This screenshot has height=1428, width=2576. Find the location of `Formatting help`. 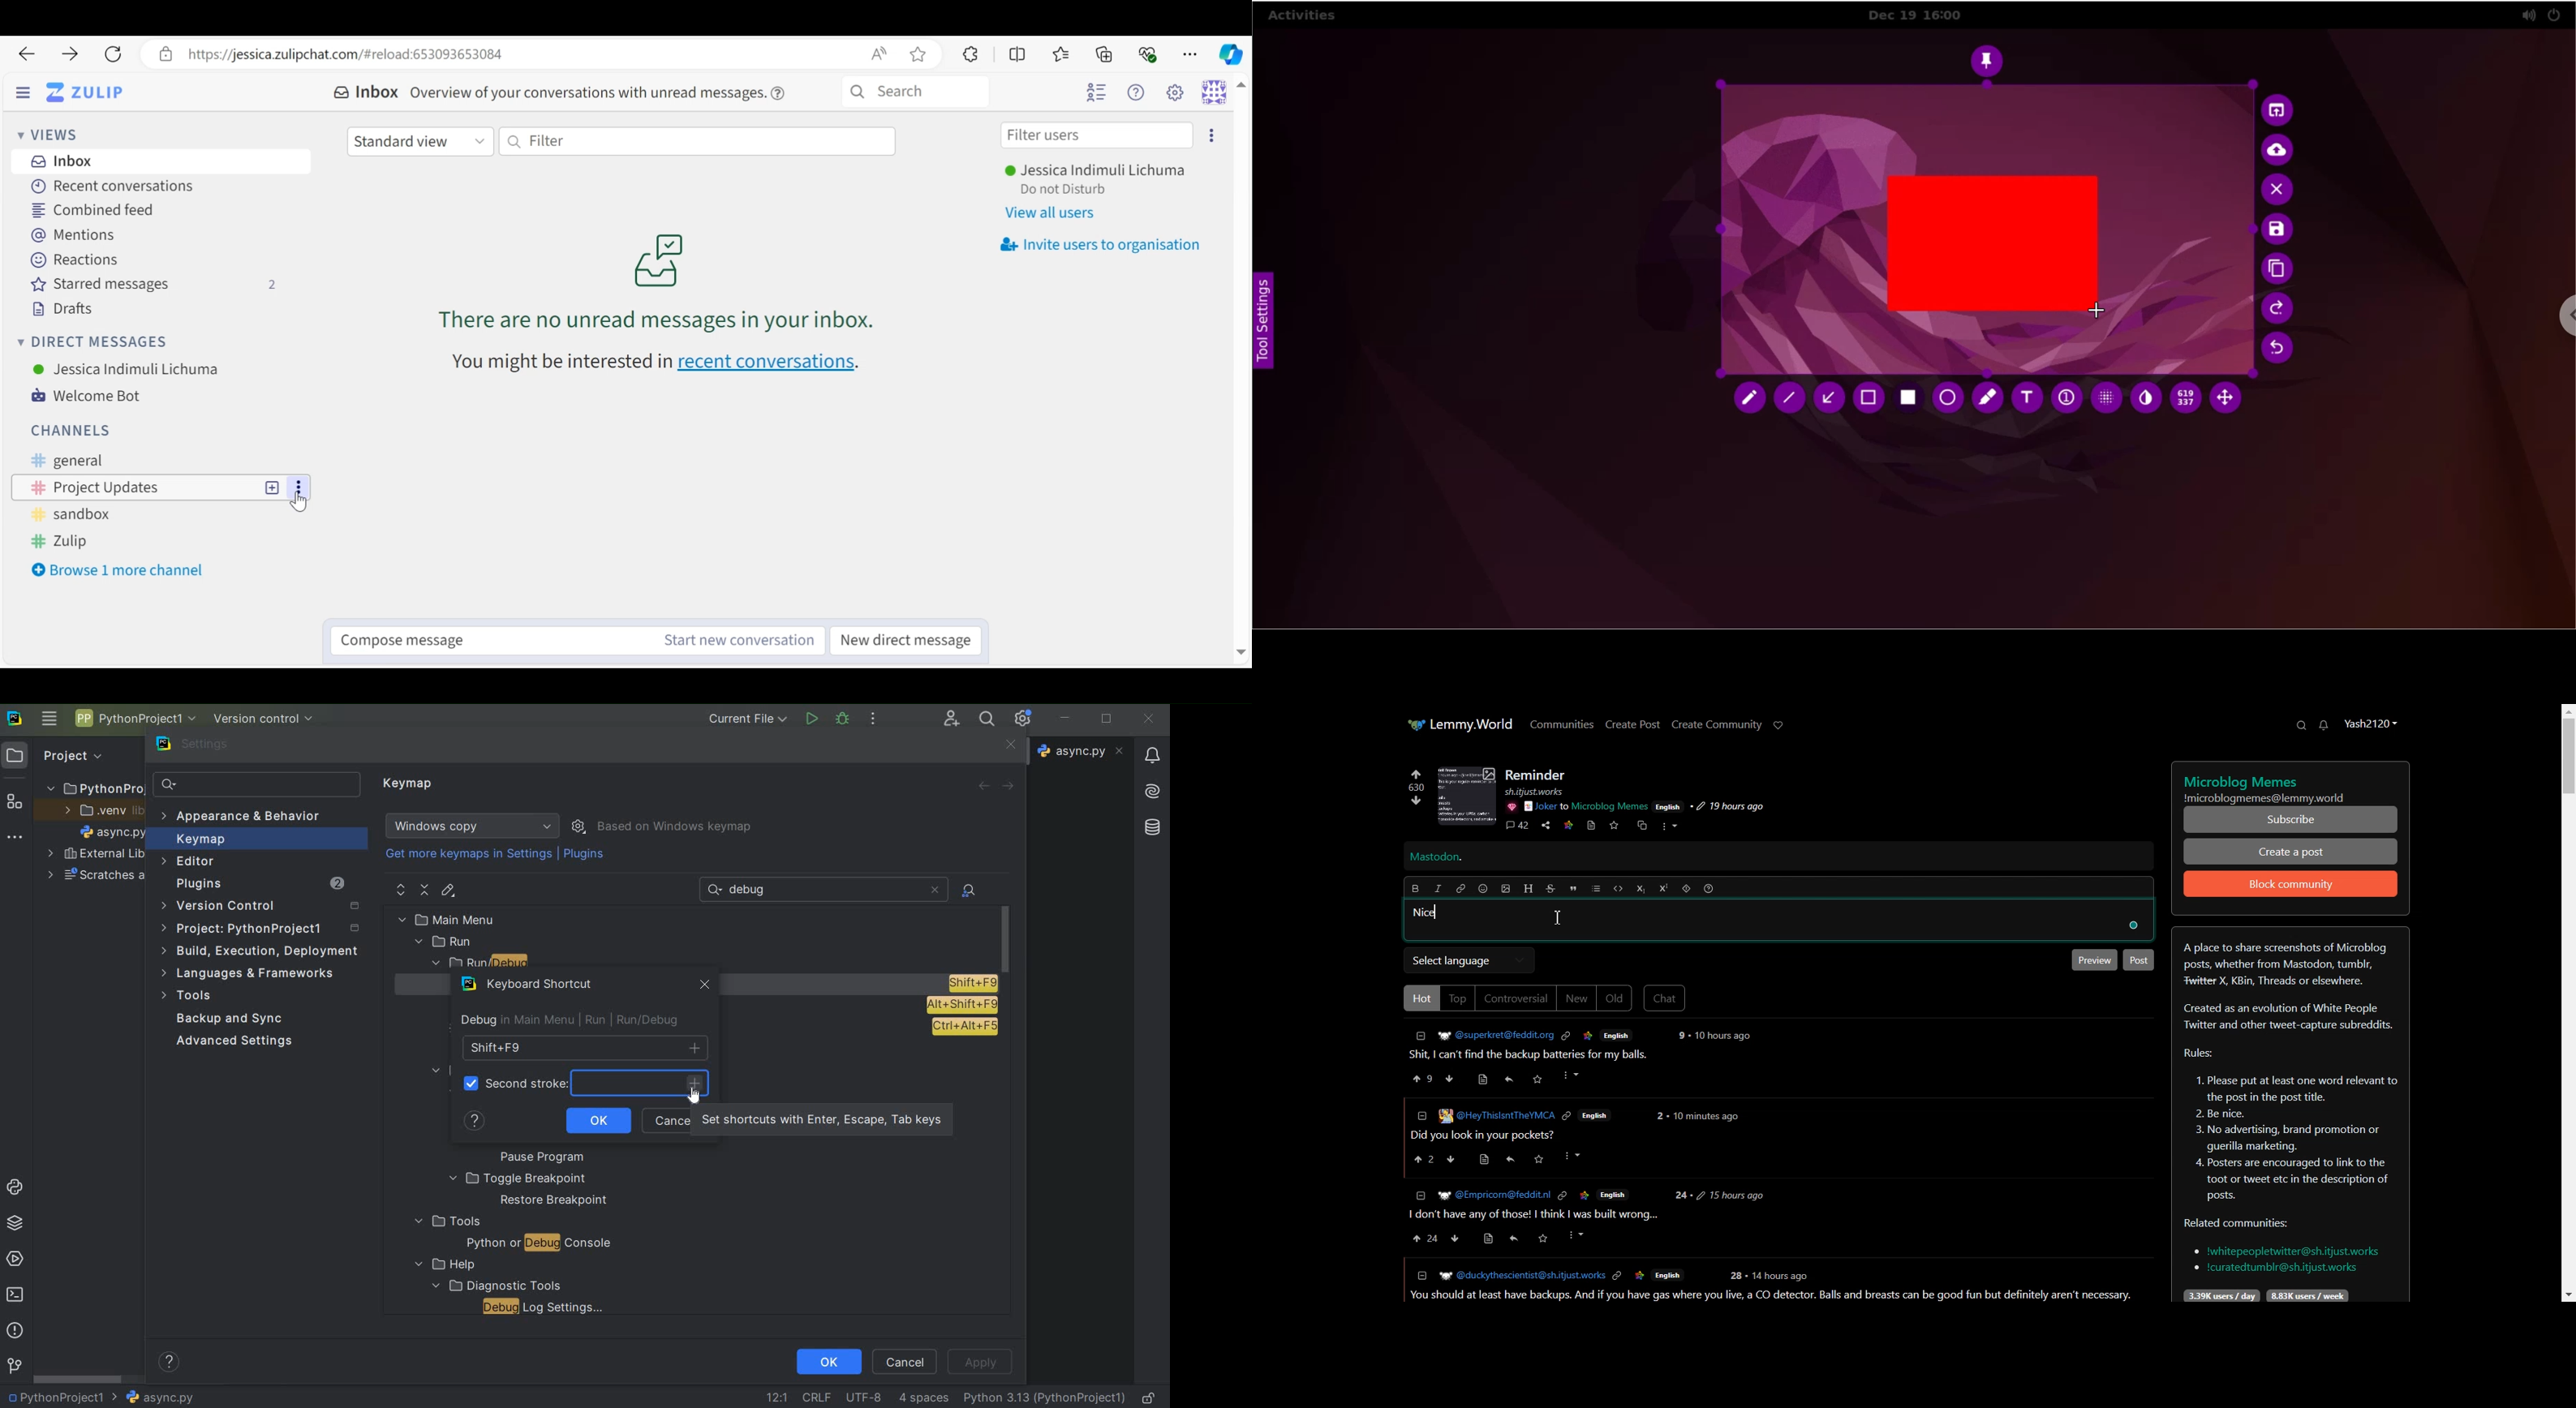

Formatting help is located at coordinates (1708, 889).